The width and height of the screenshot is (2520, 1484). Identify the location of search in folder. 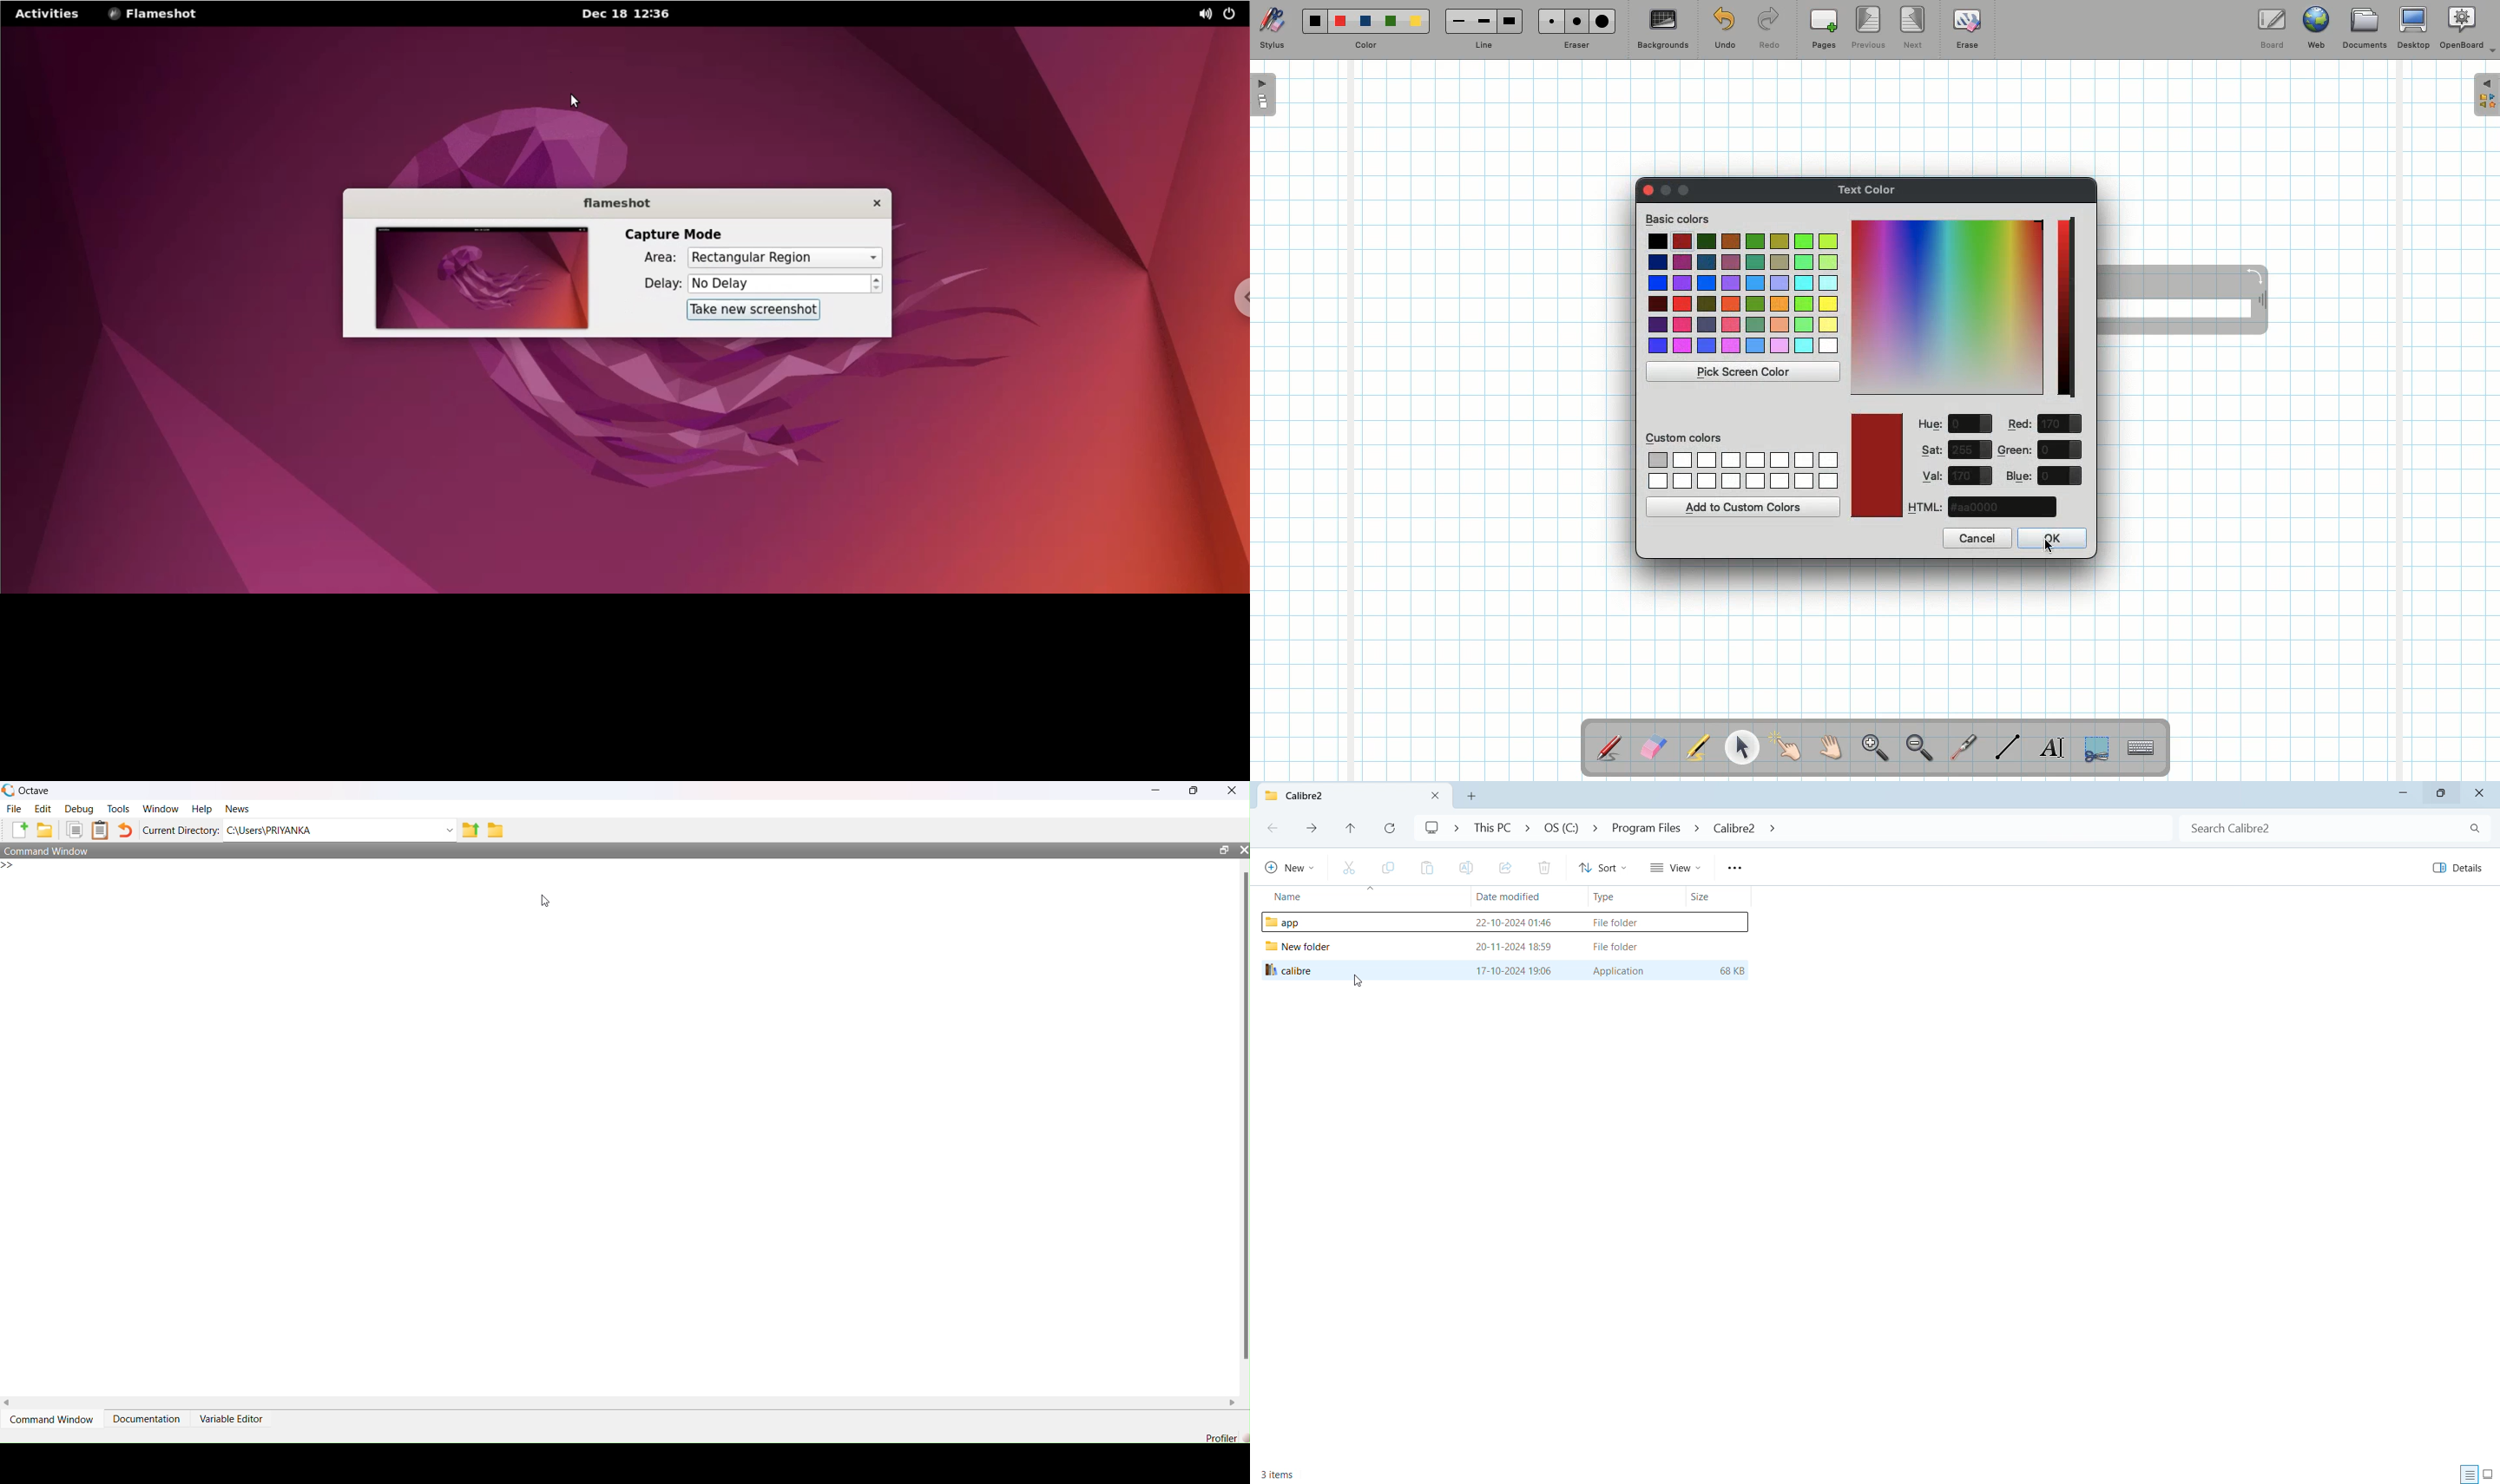
(2334, 827).